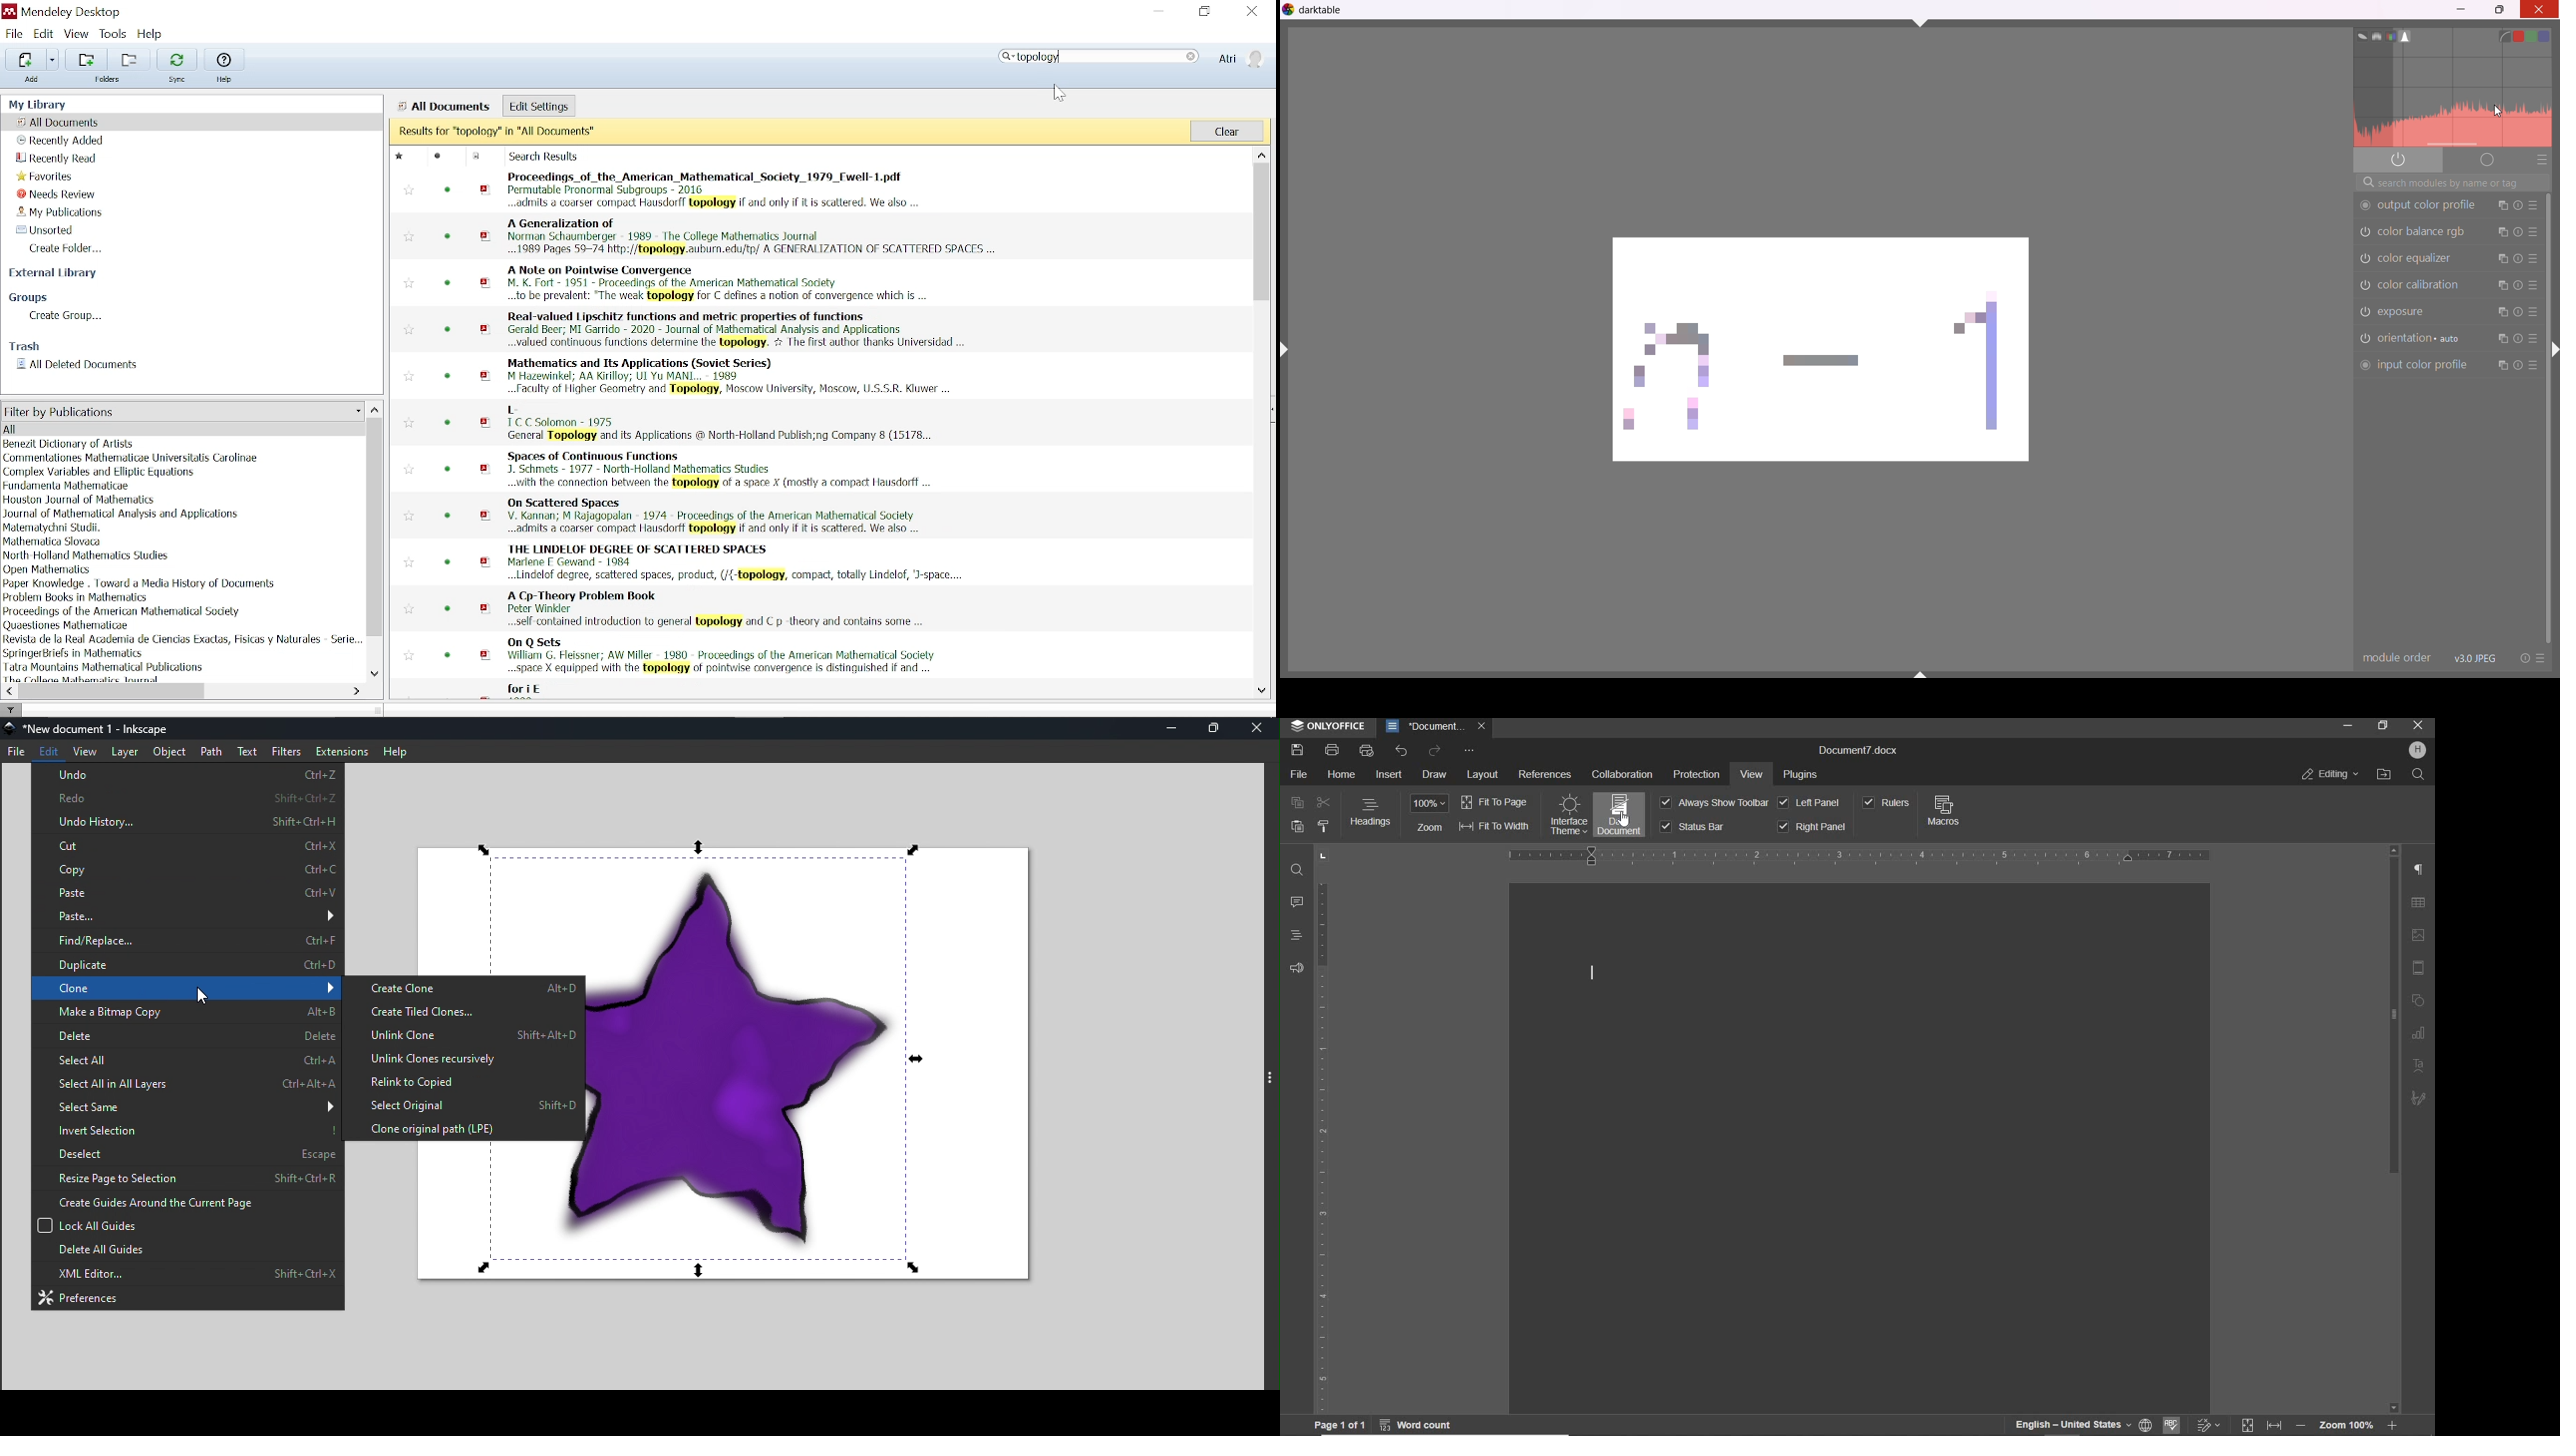  Describe the element at coordinates (1296, 935) in the screenshot. I see `HEADINGS` at that location.